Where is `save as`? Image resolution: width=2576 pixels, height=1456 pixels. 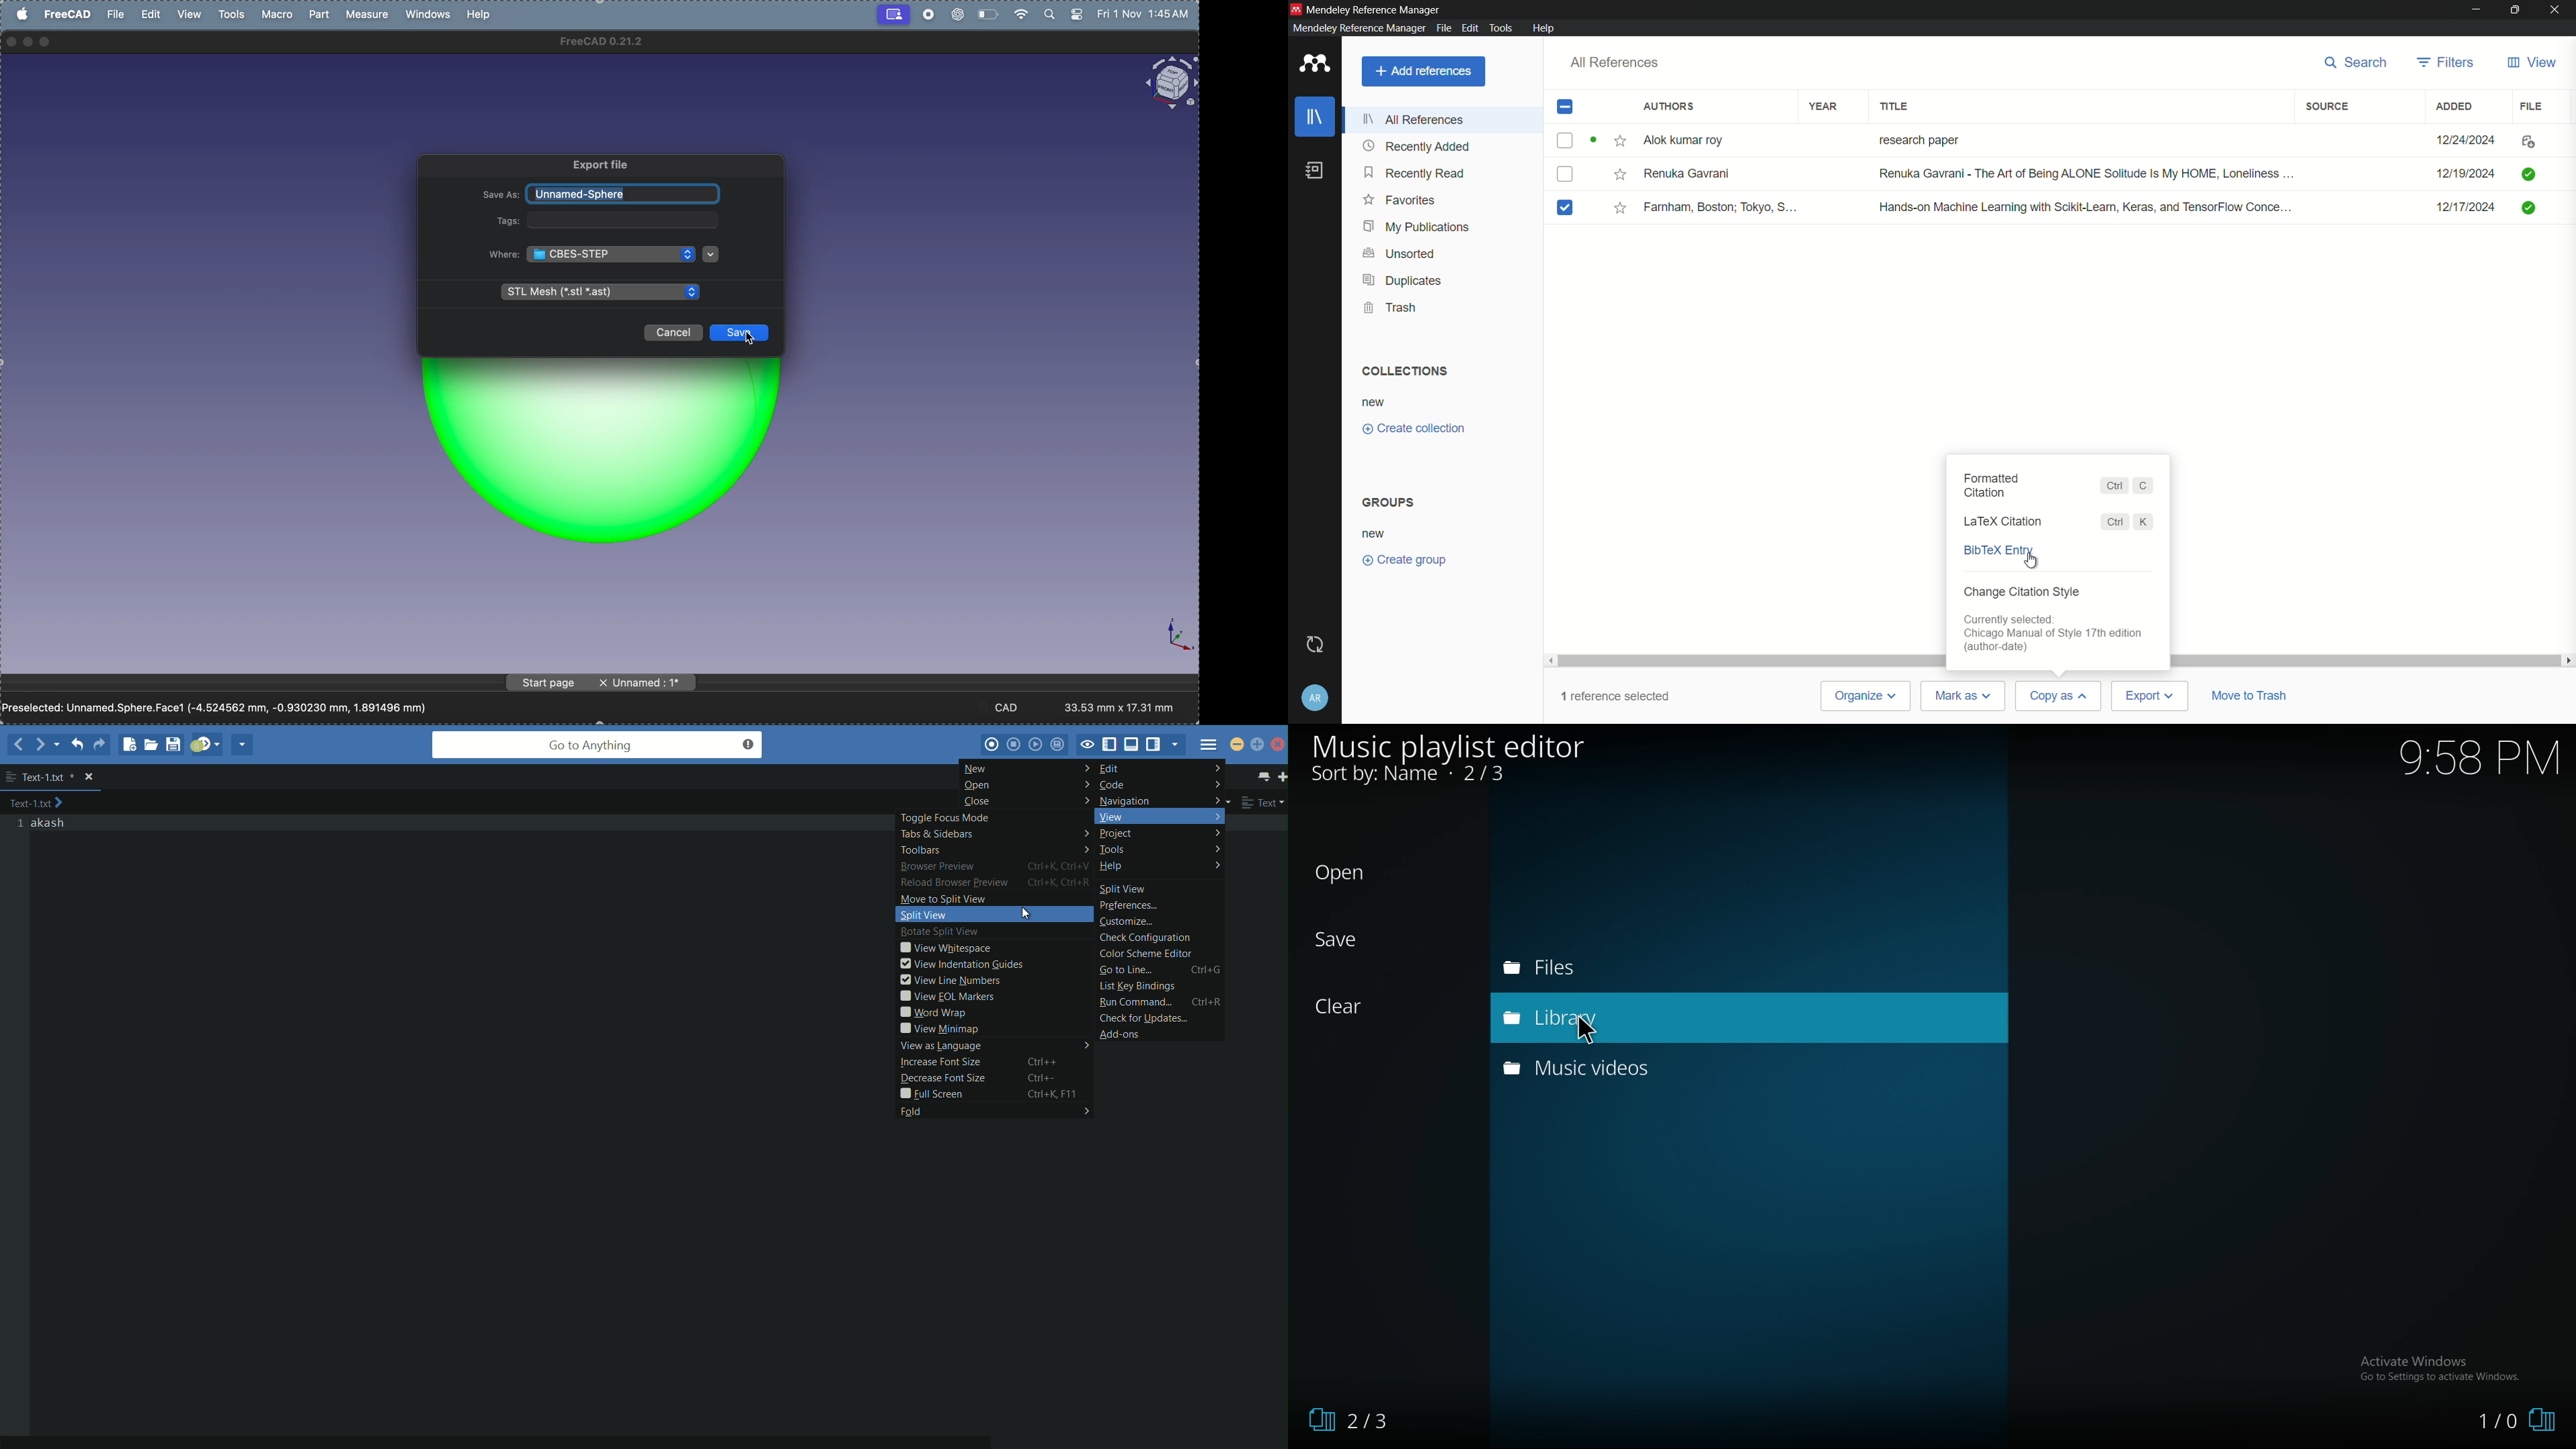
save as is located at coordinates (499, 195).